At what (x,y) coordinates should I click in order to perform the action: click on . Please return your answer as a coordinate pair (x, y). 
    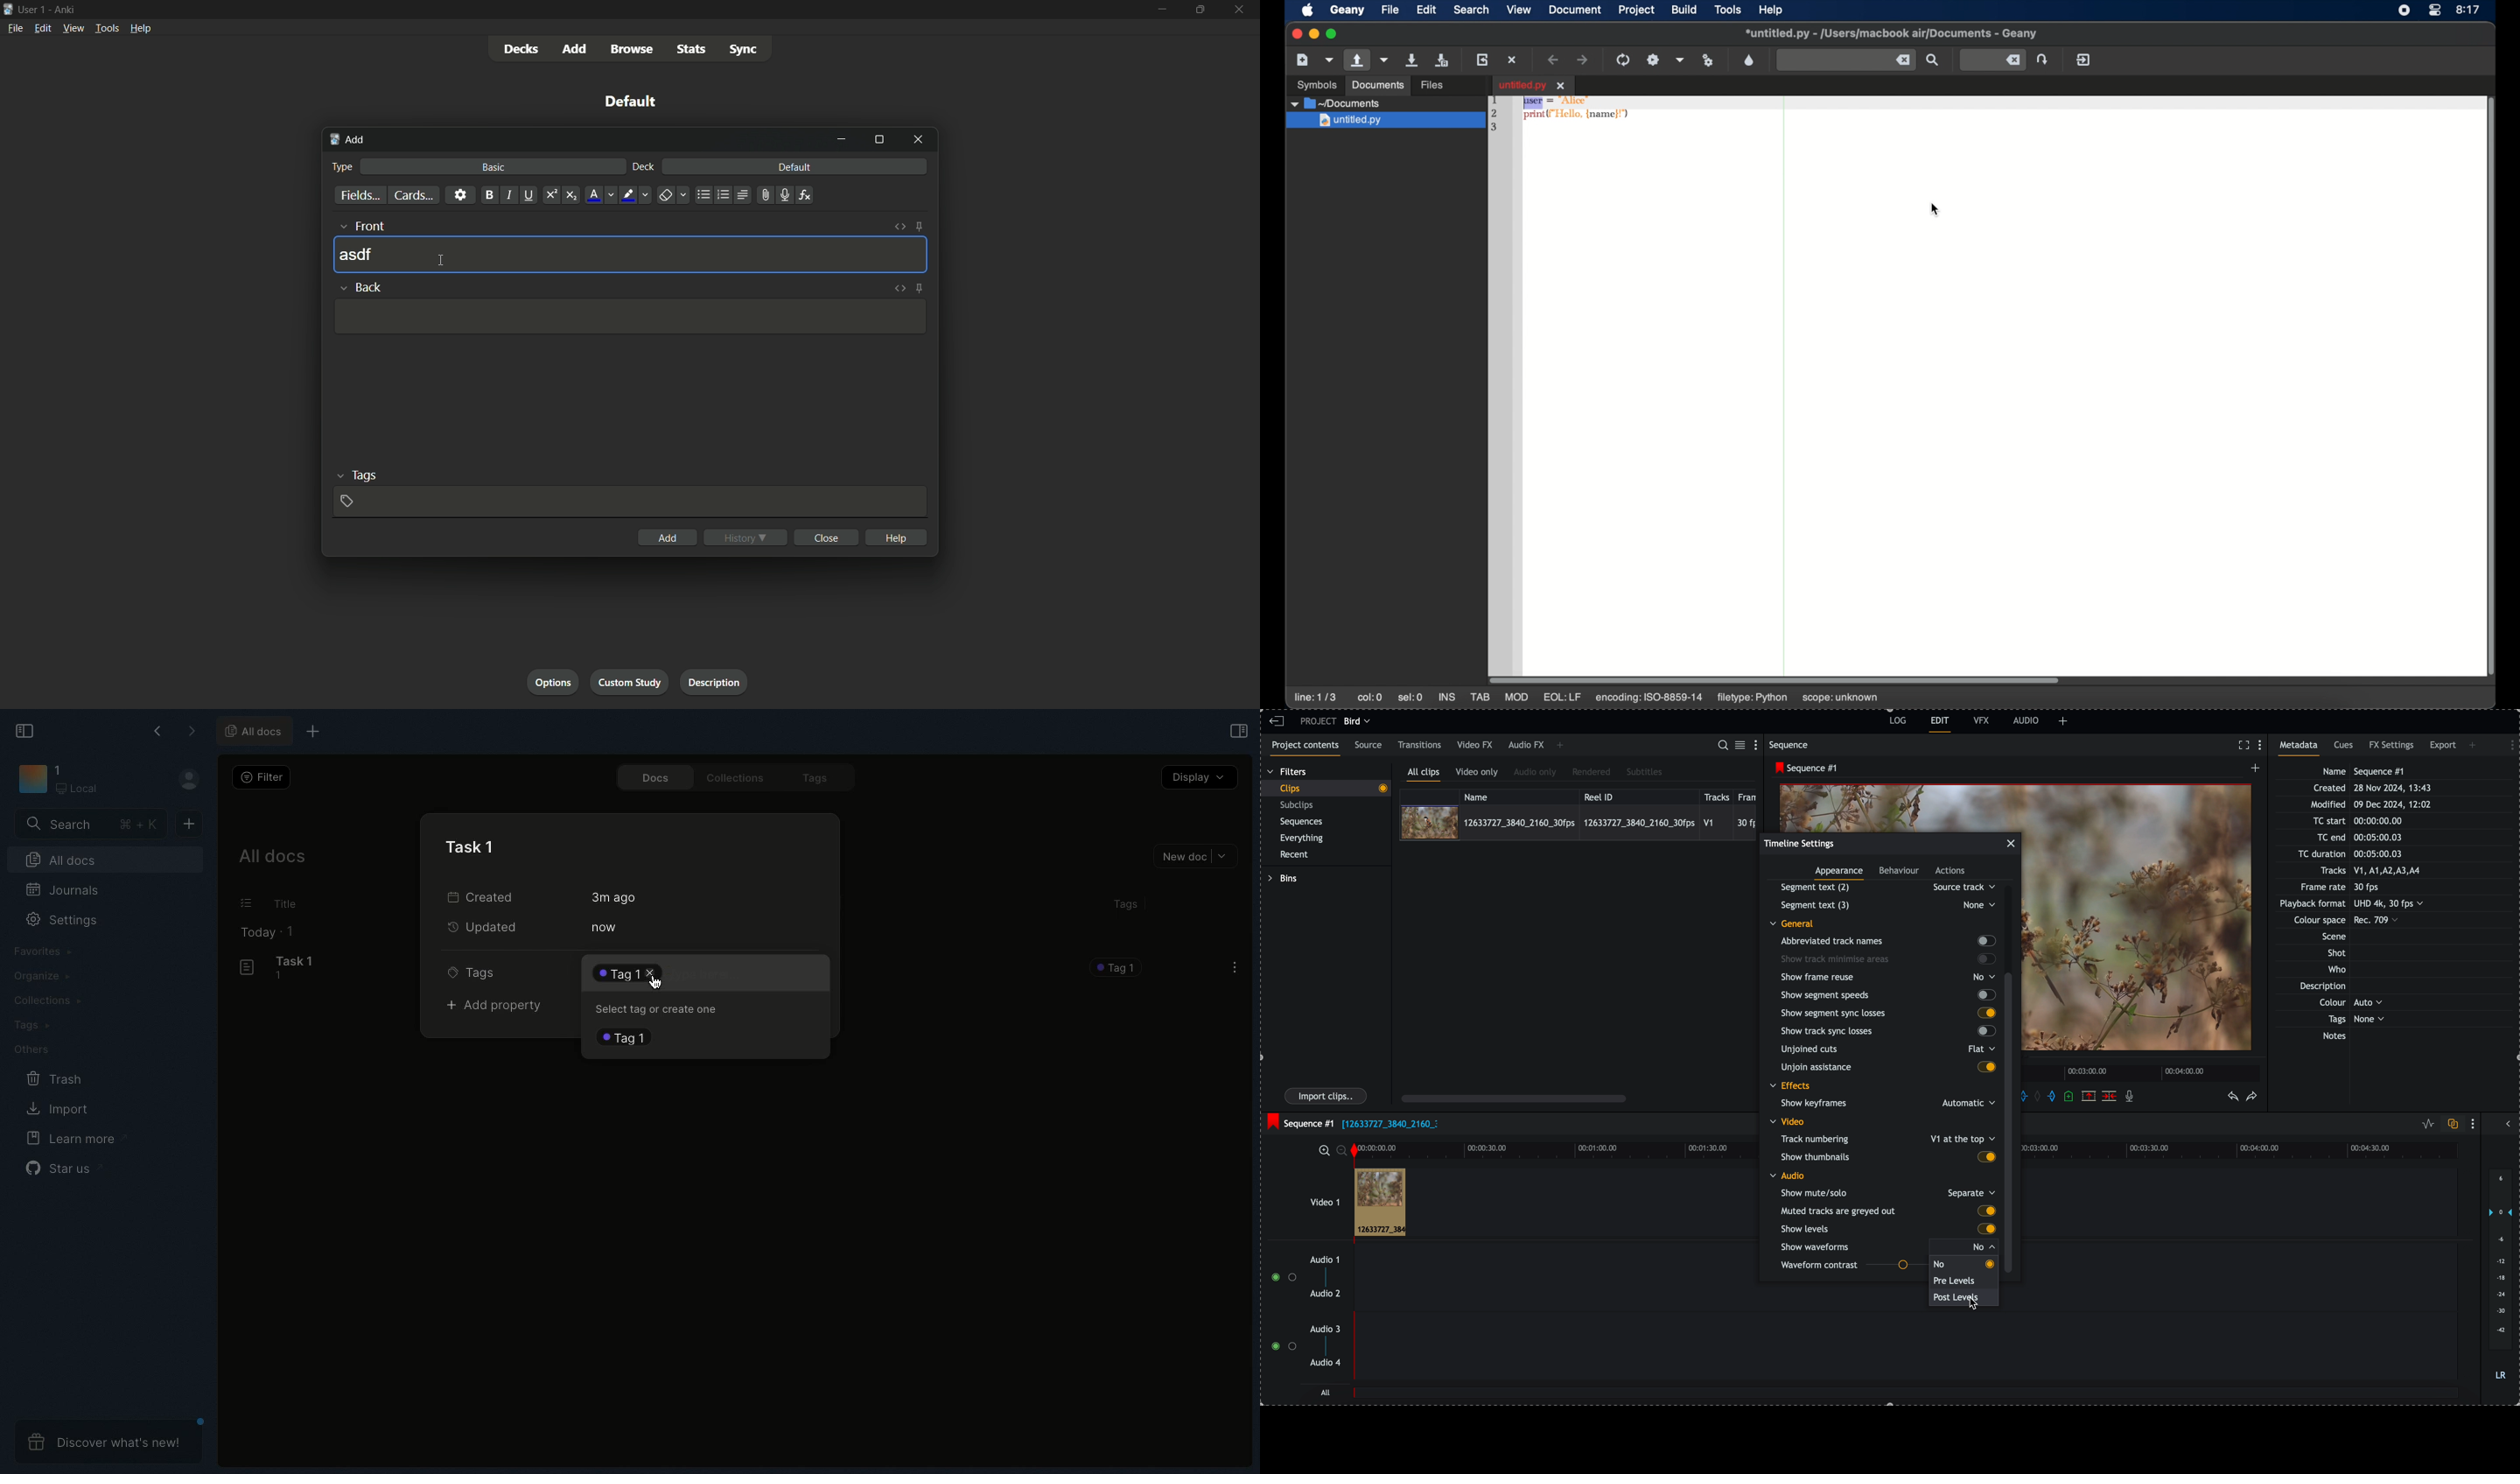
    Looking at the image, I should click on (246, 902).